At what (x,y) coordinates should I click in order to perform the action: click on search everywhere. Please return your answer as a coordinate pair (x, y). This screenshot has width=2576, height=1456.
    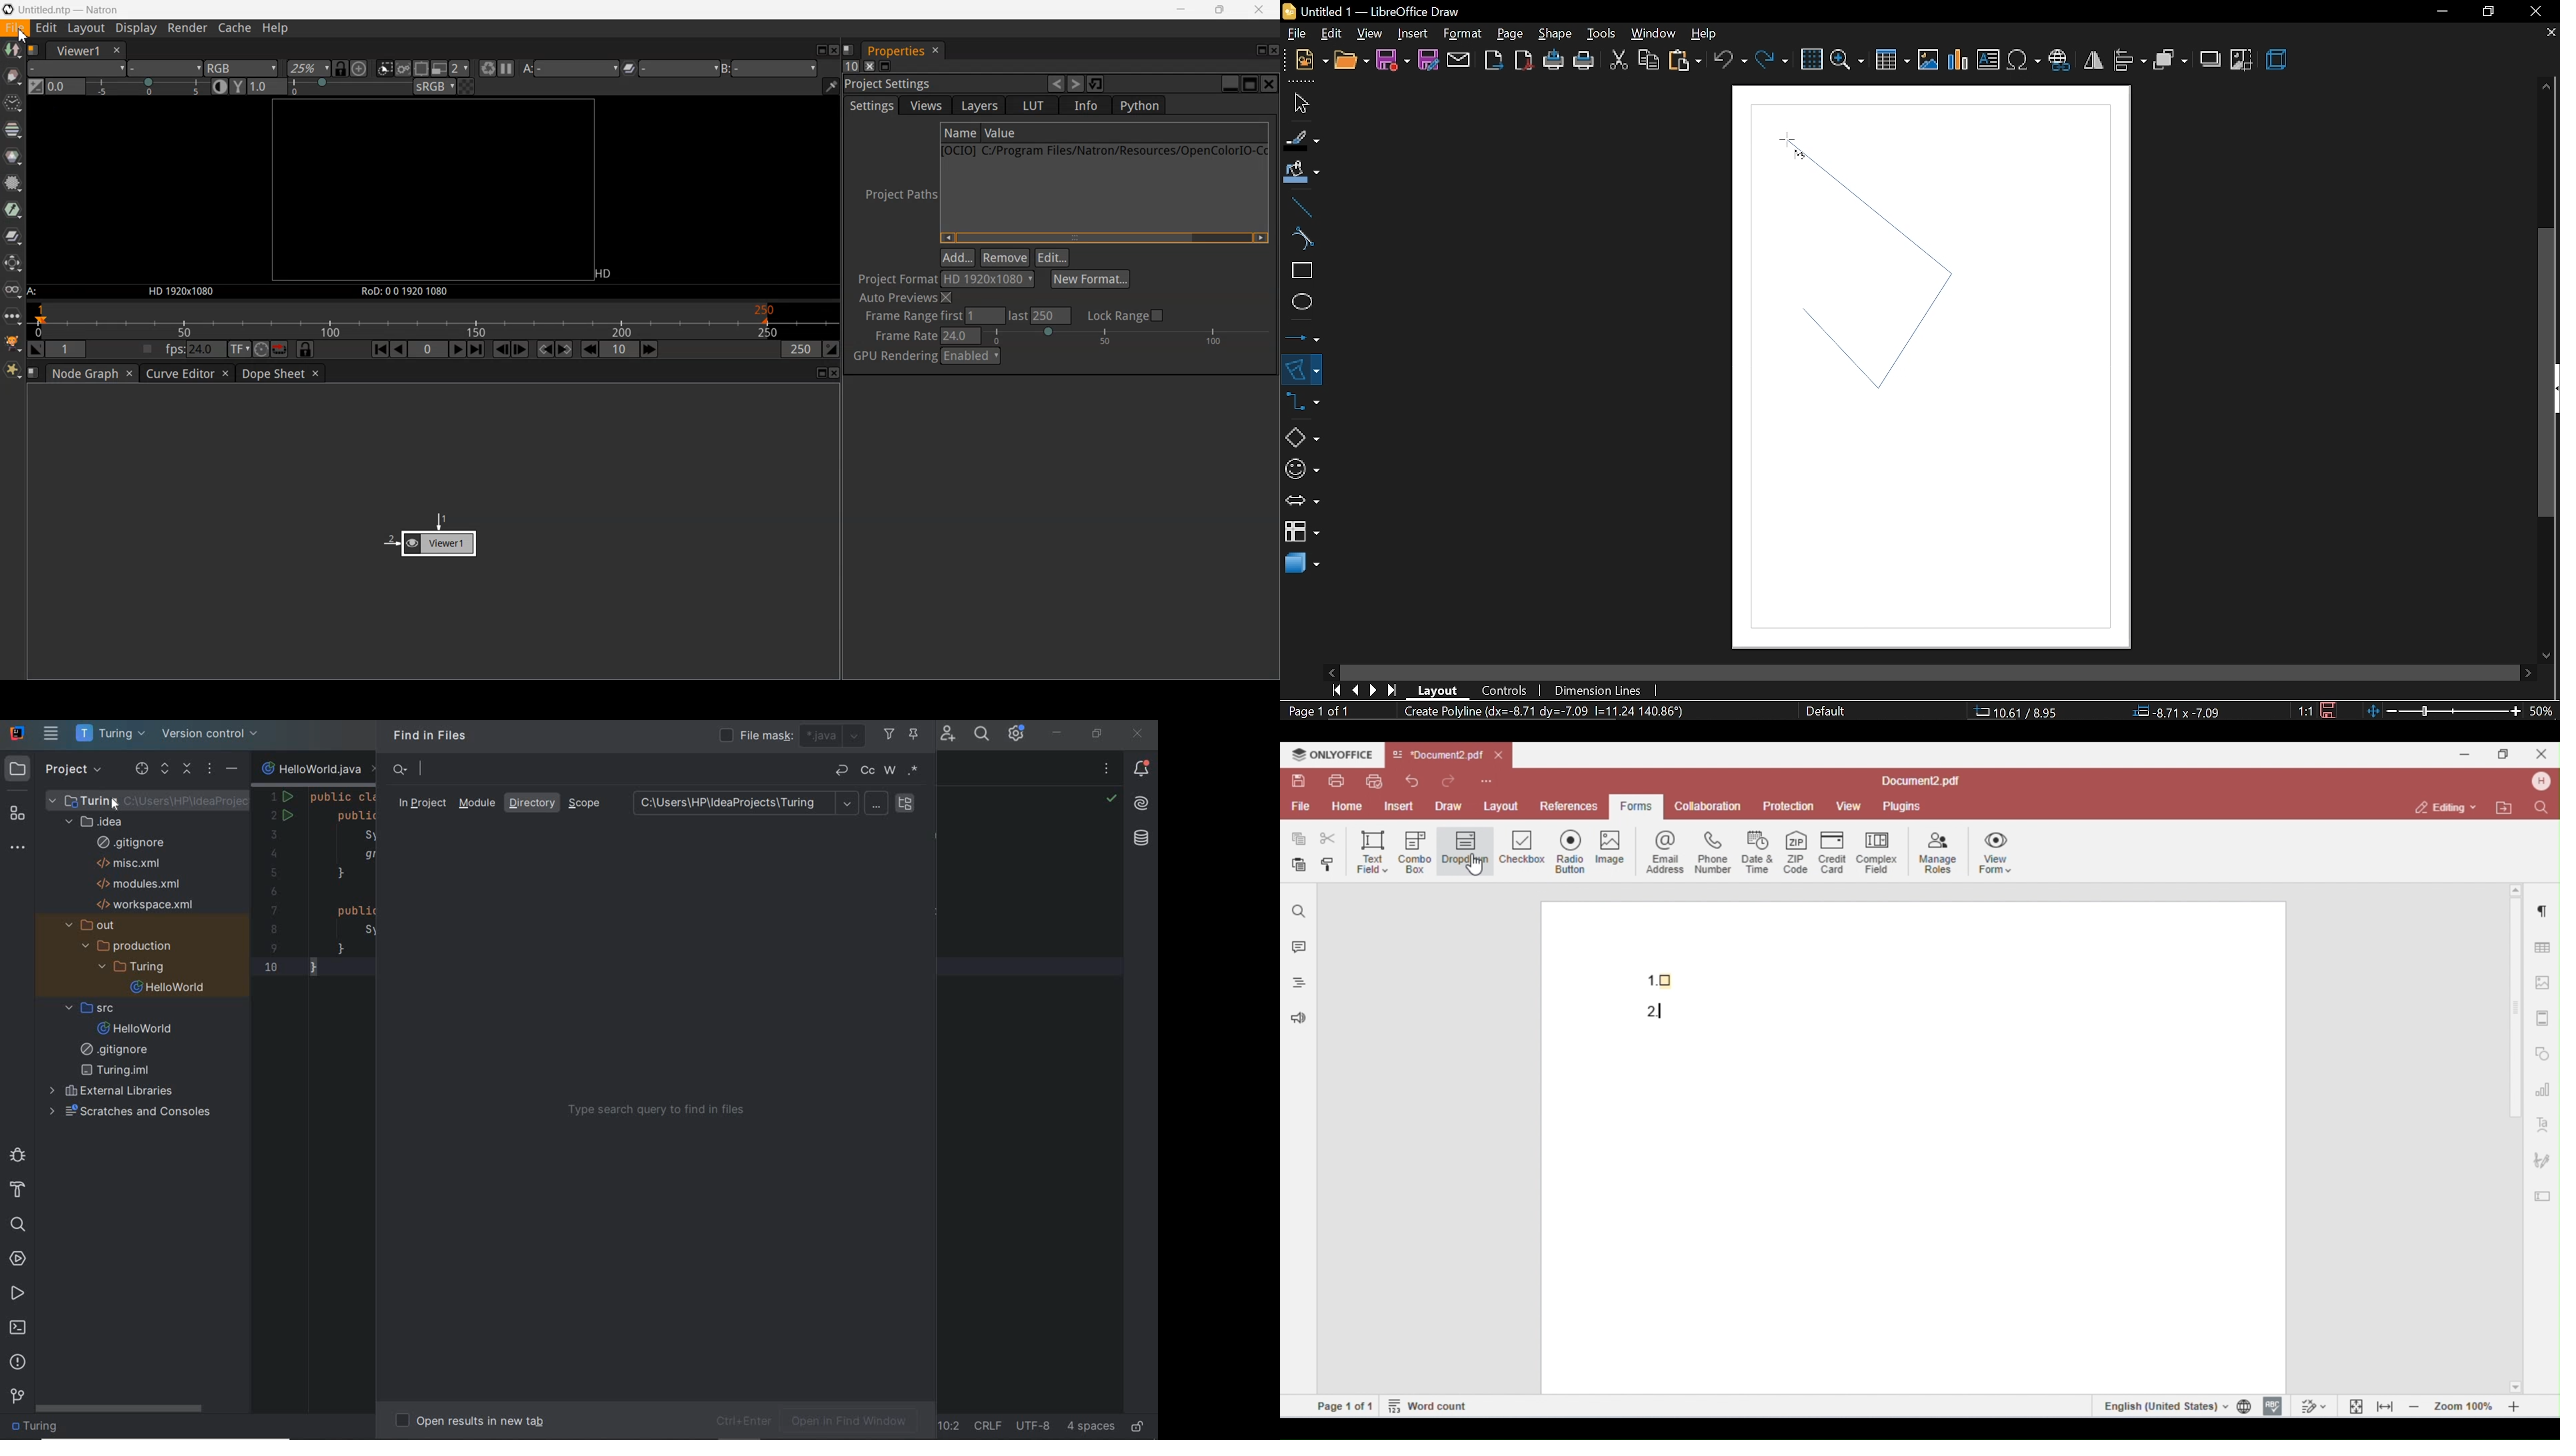
    Looking at the image, I should click on (981, 735).